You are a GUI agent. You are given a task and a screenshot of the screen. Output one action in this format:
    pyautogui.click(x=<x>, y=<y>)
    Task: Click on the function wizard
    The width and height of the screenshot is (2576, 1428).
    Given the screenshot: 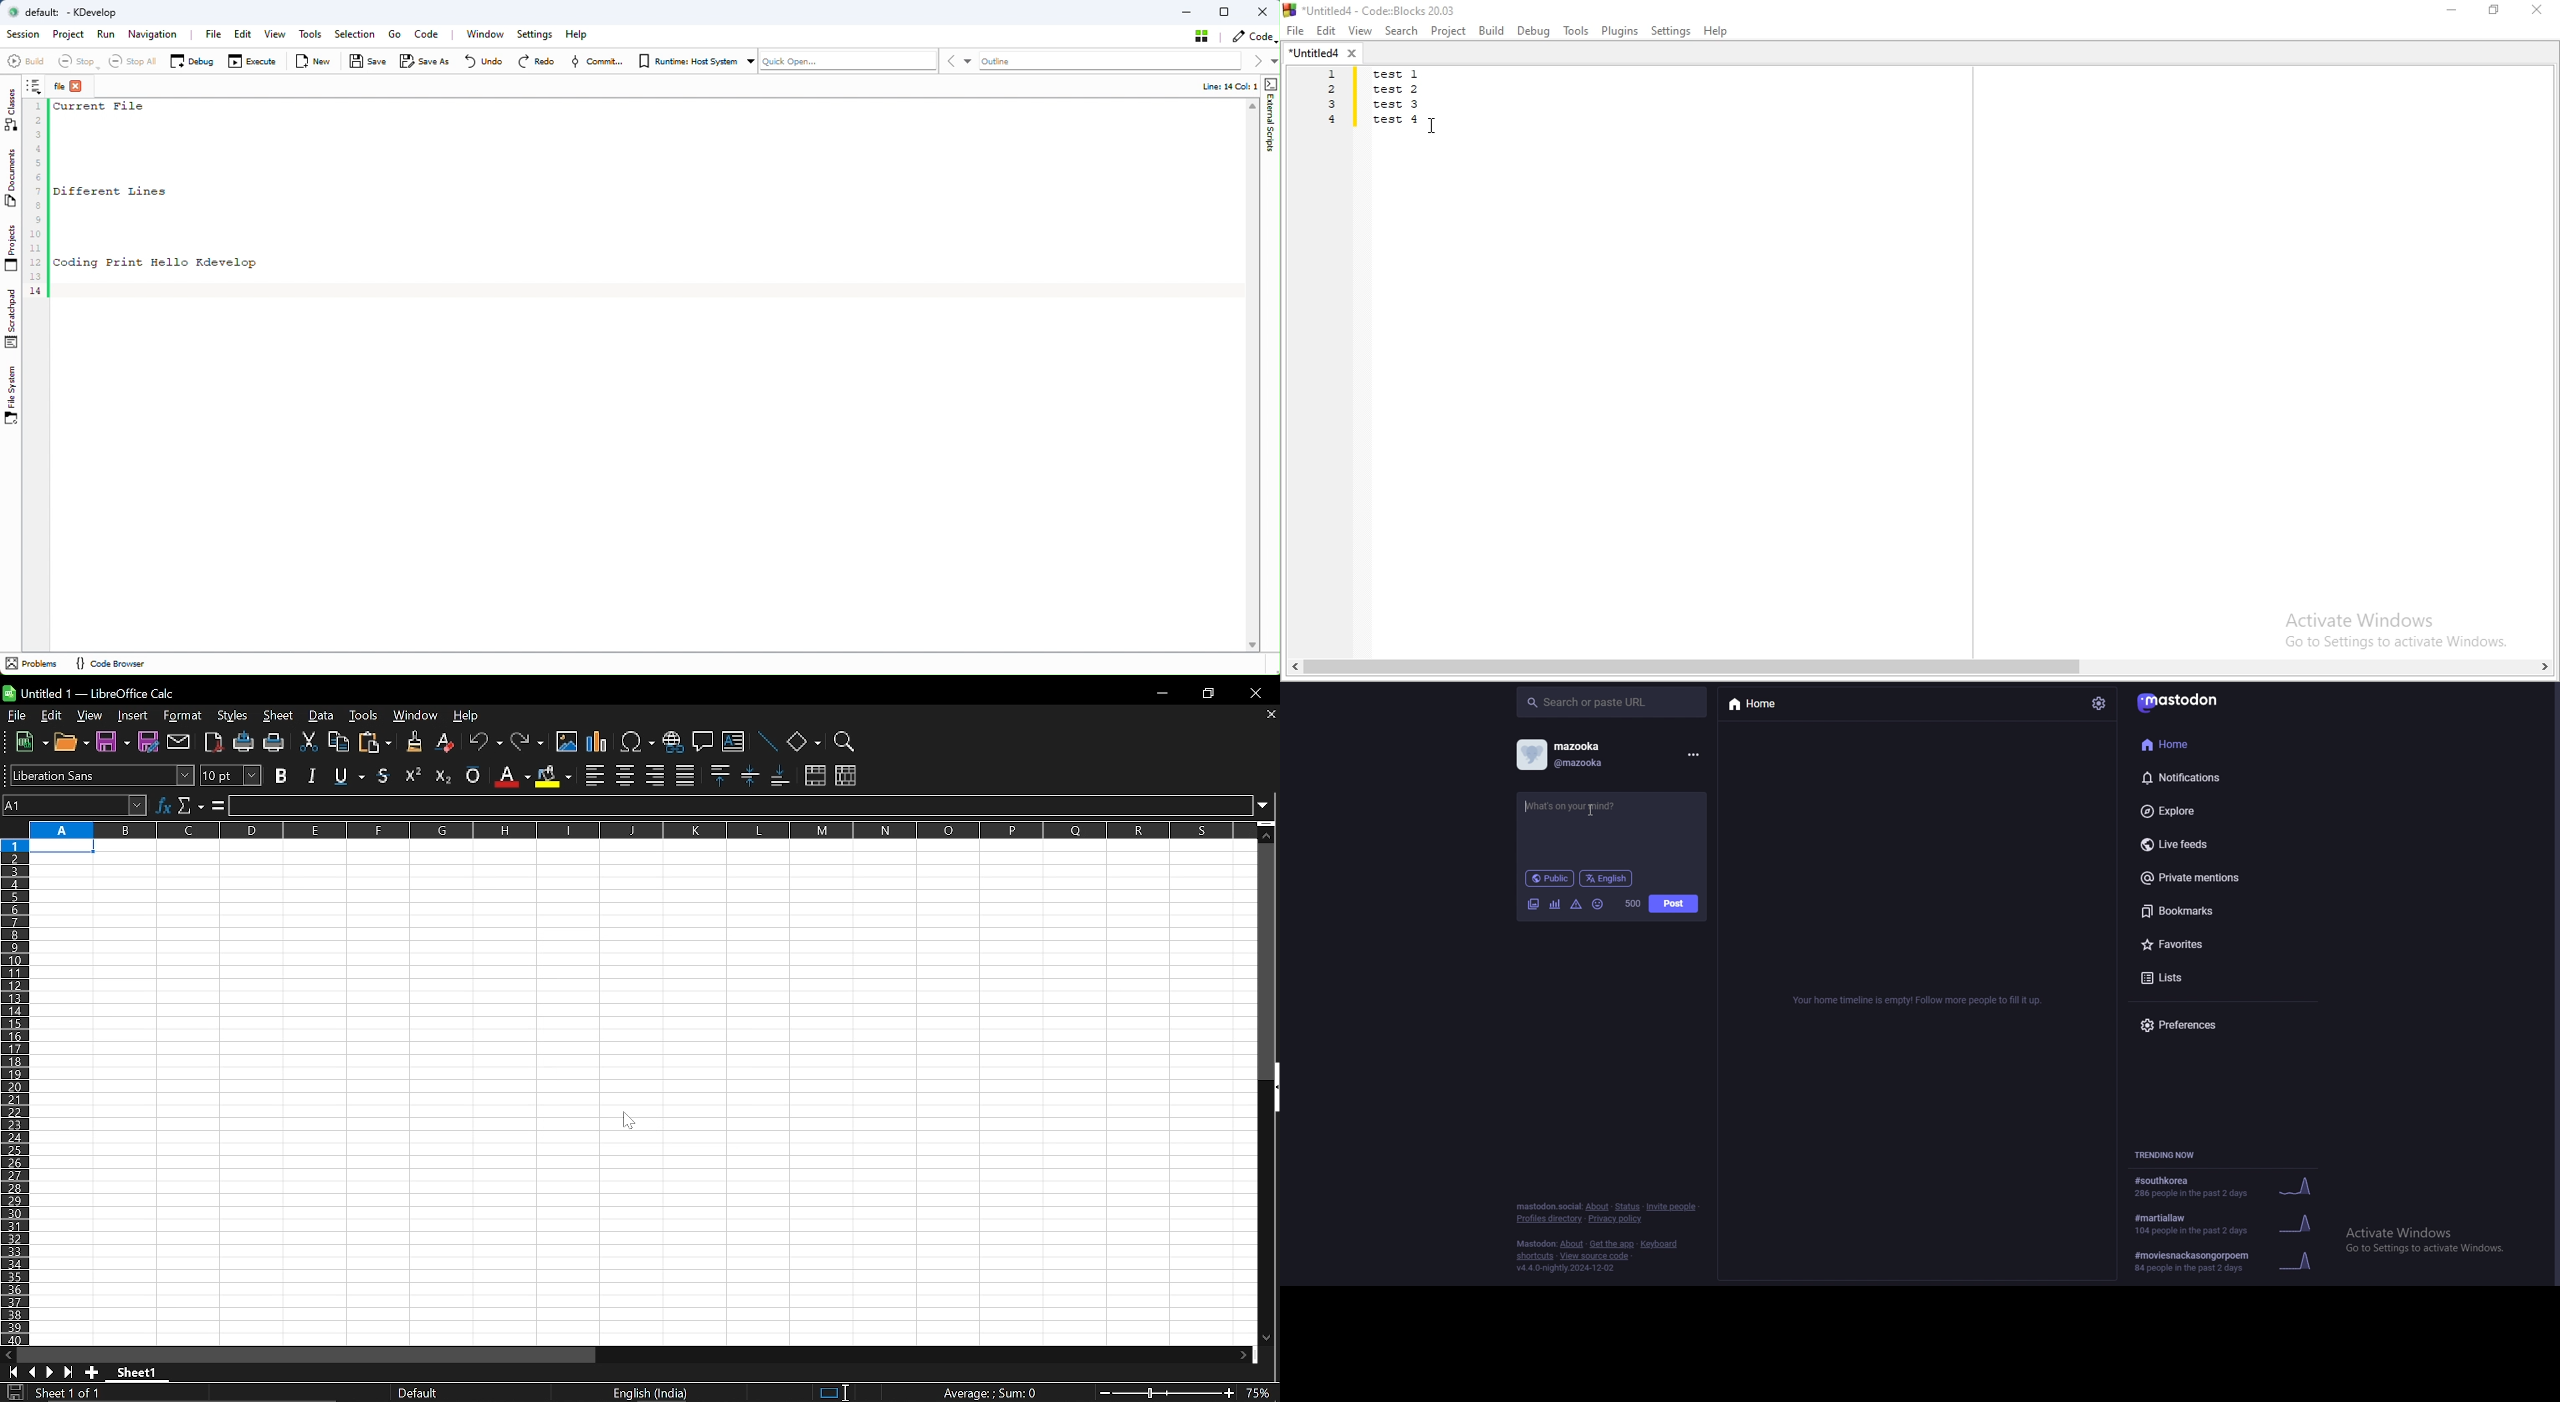 What is the action you would take?
    pyautogui.click(x=165, y=803)
    